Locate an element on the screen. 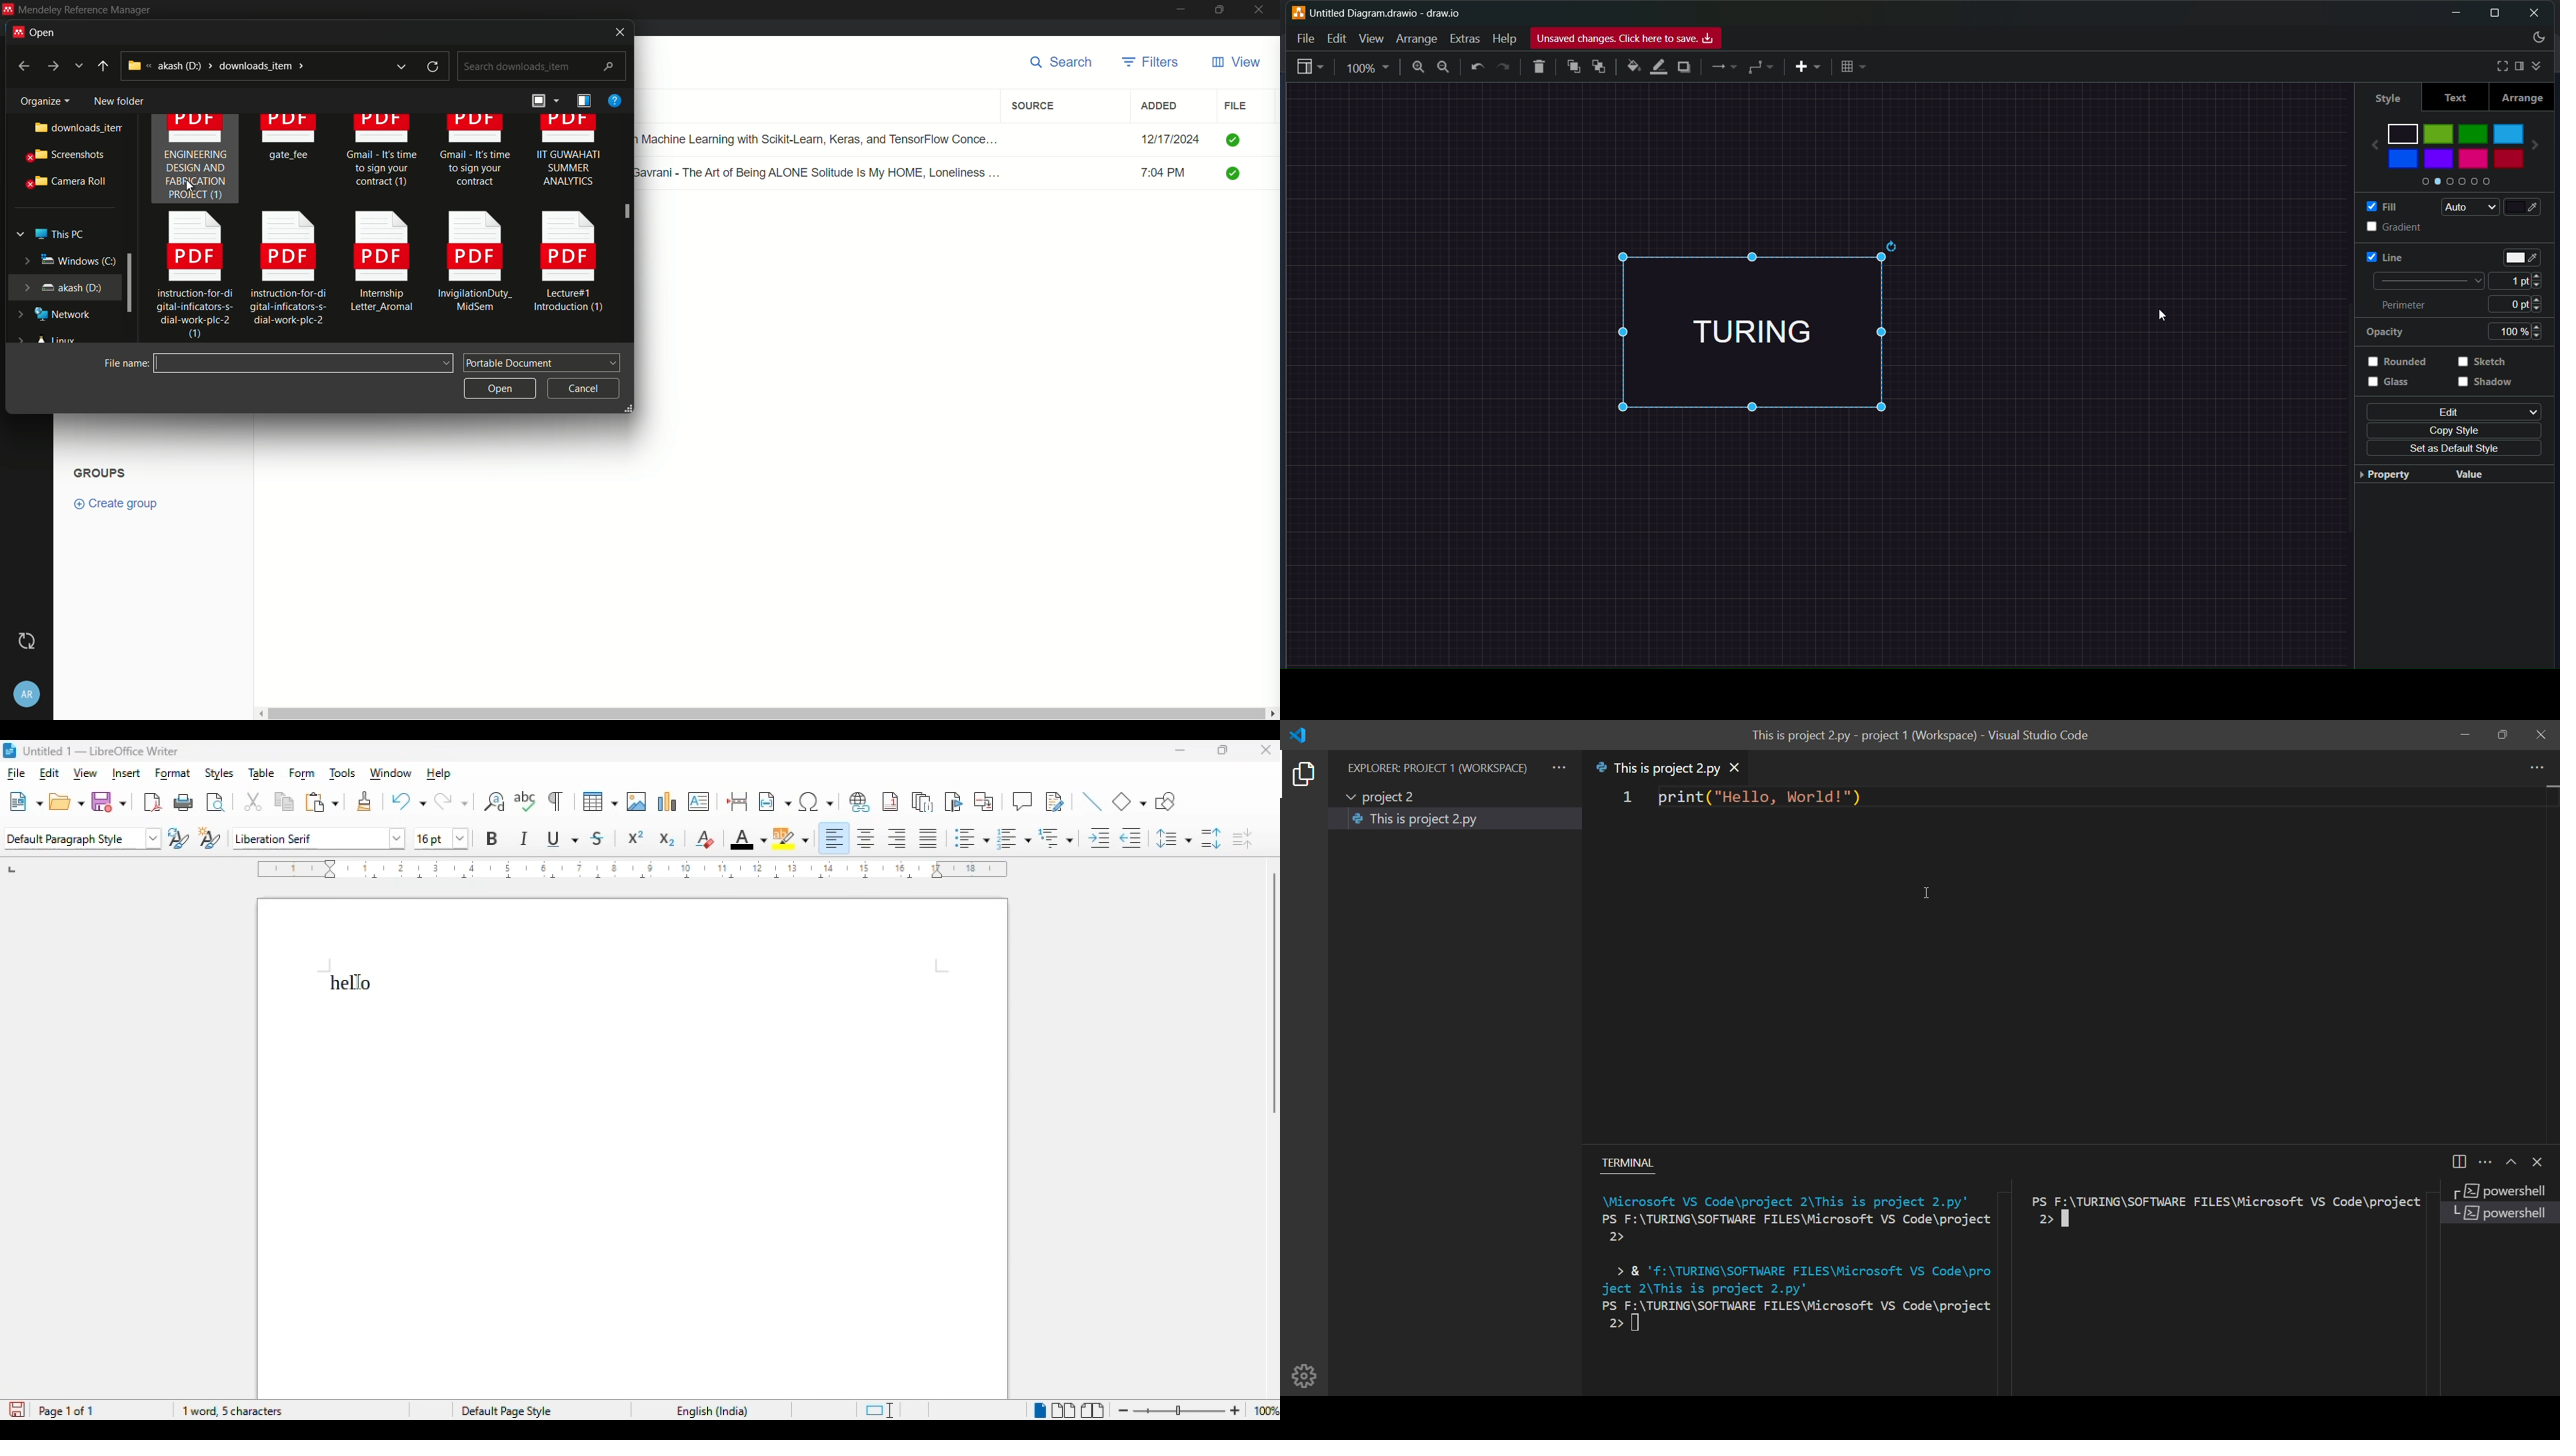 This screenshot has width=2576, height=1456. light blue is located at coordinates (2509, 131).